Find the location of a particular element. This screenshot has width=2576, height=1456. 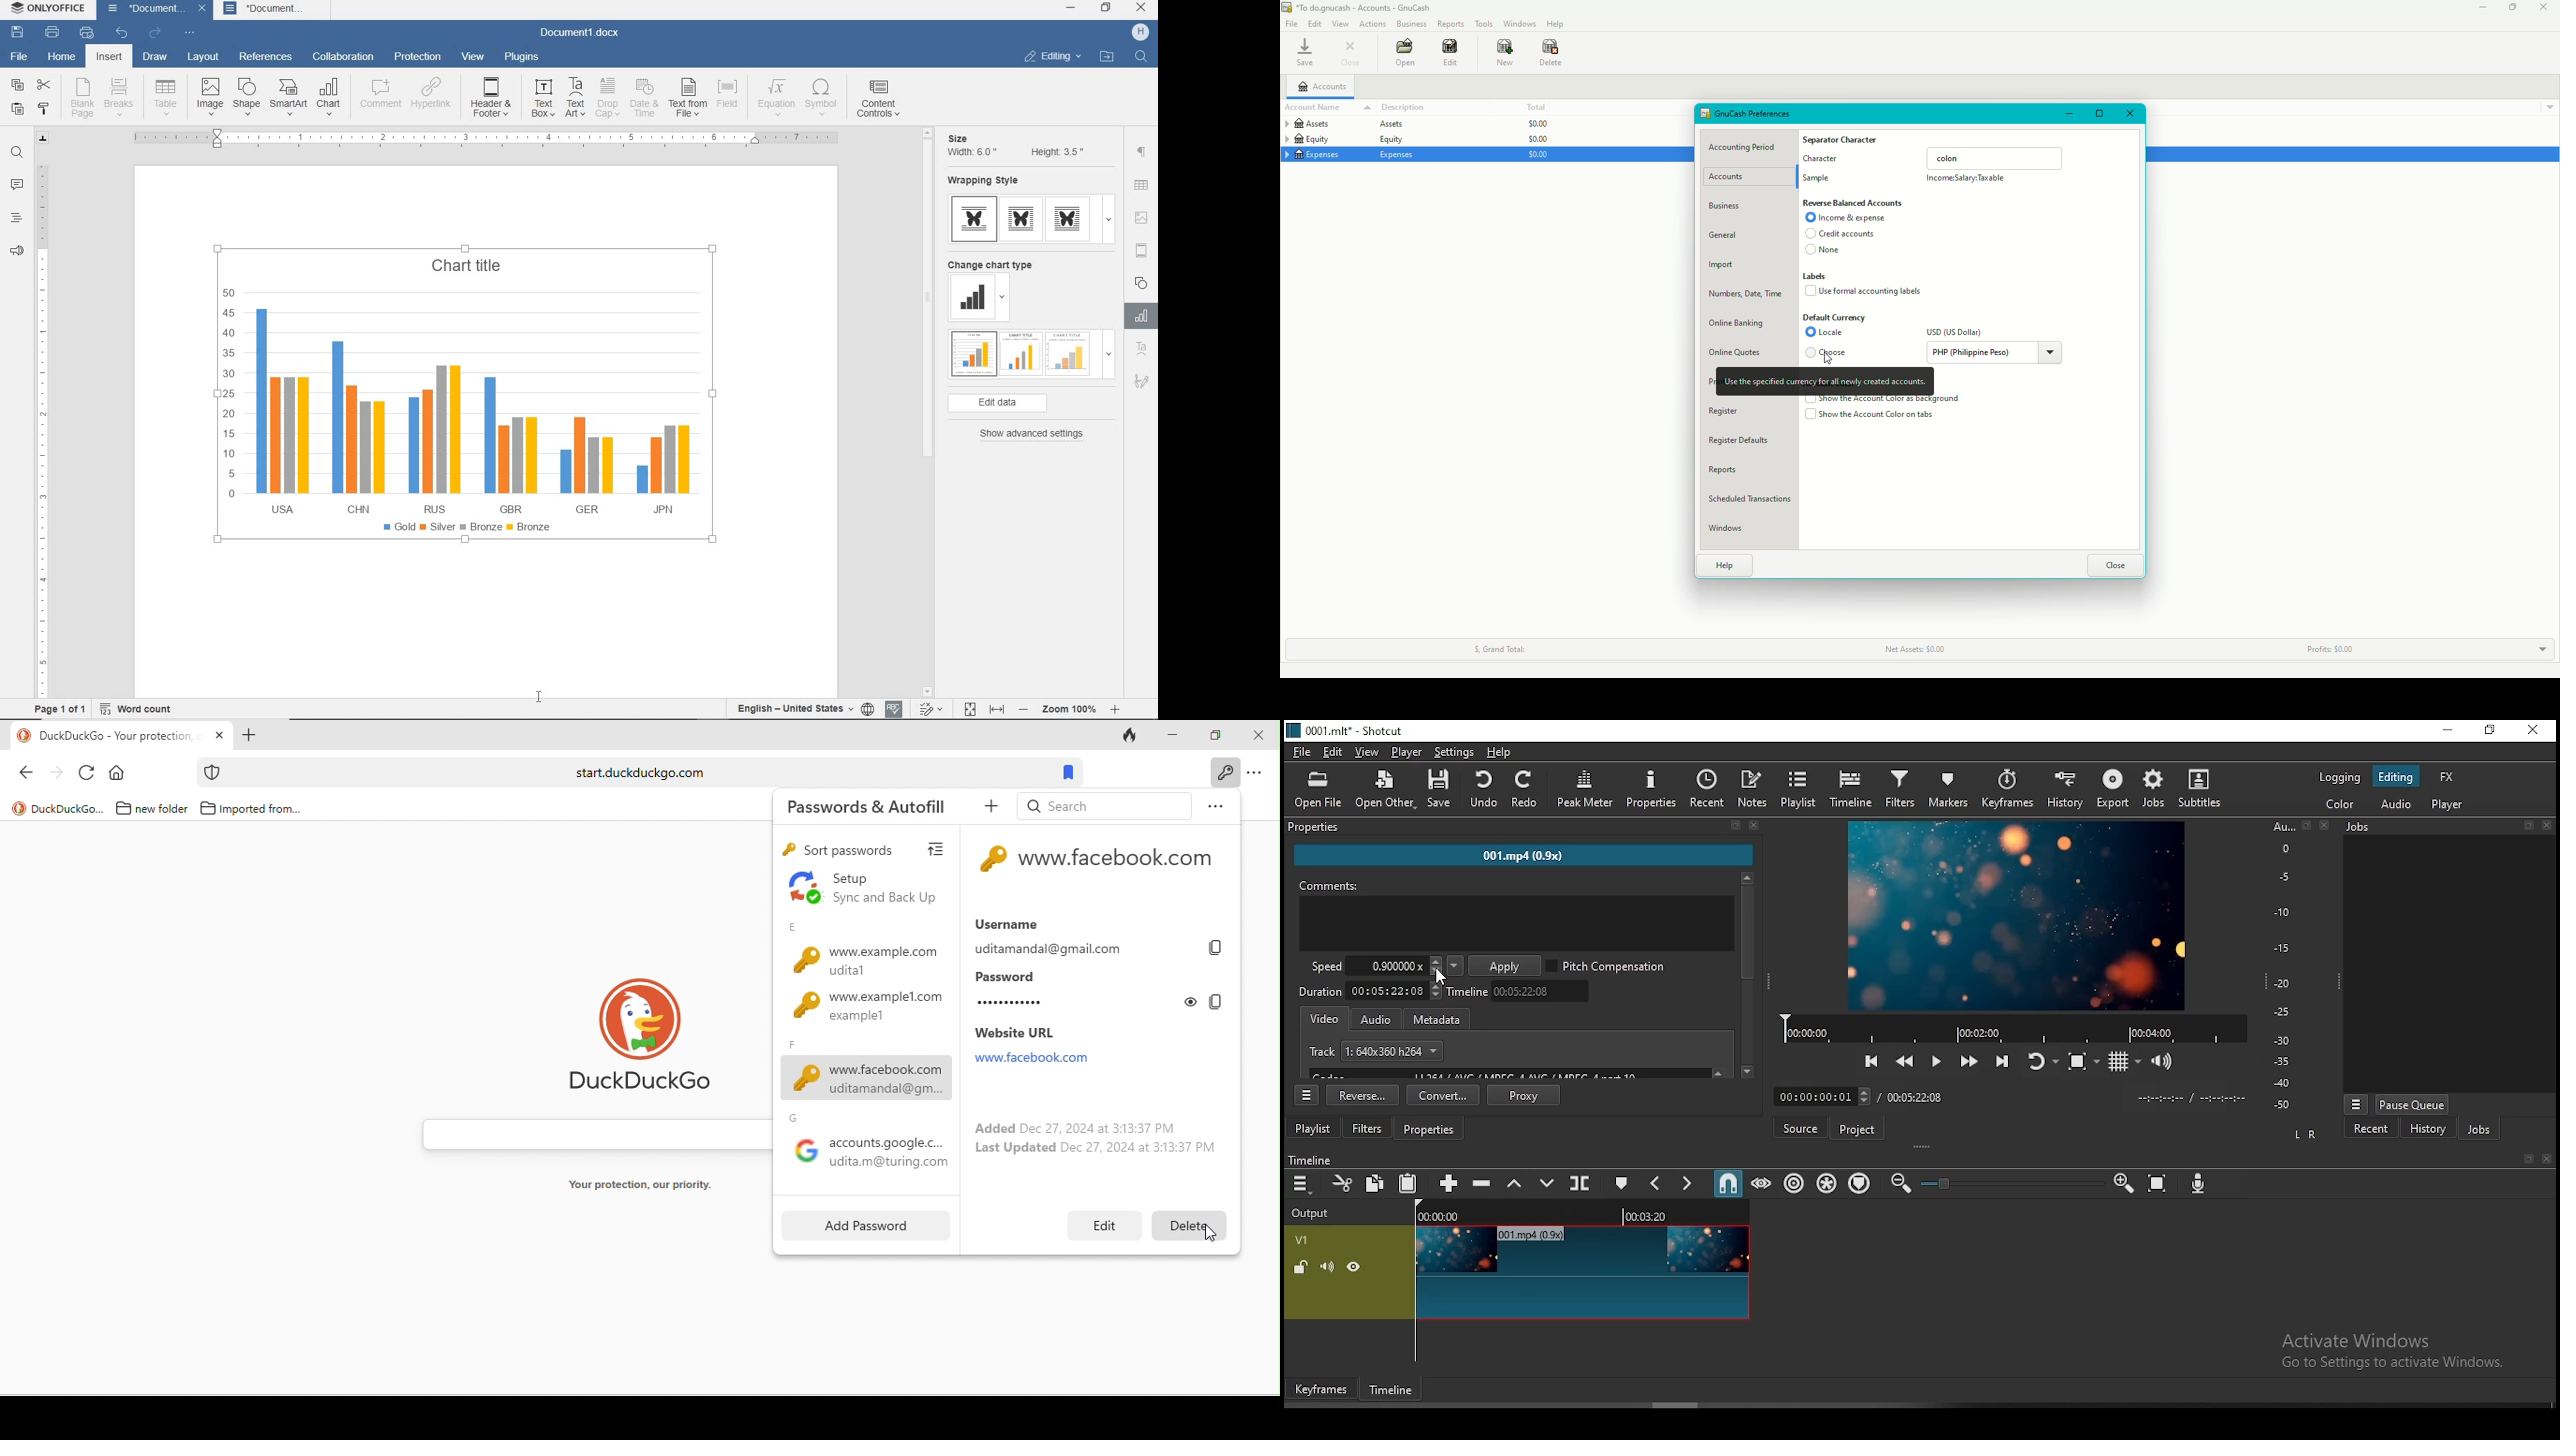

ruler is located at coordinates (42, 426).